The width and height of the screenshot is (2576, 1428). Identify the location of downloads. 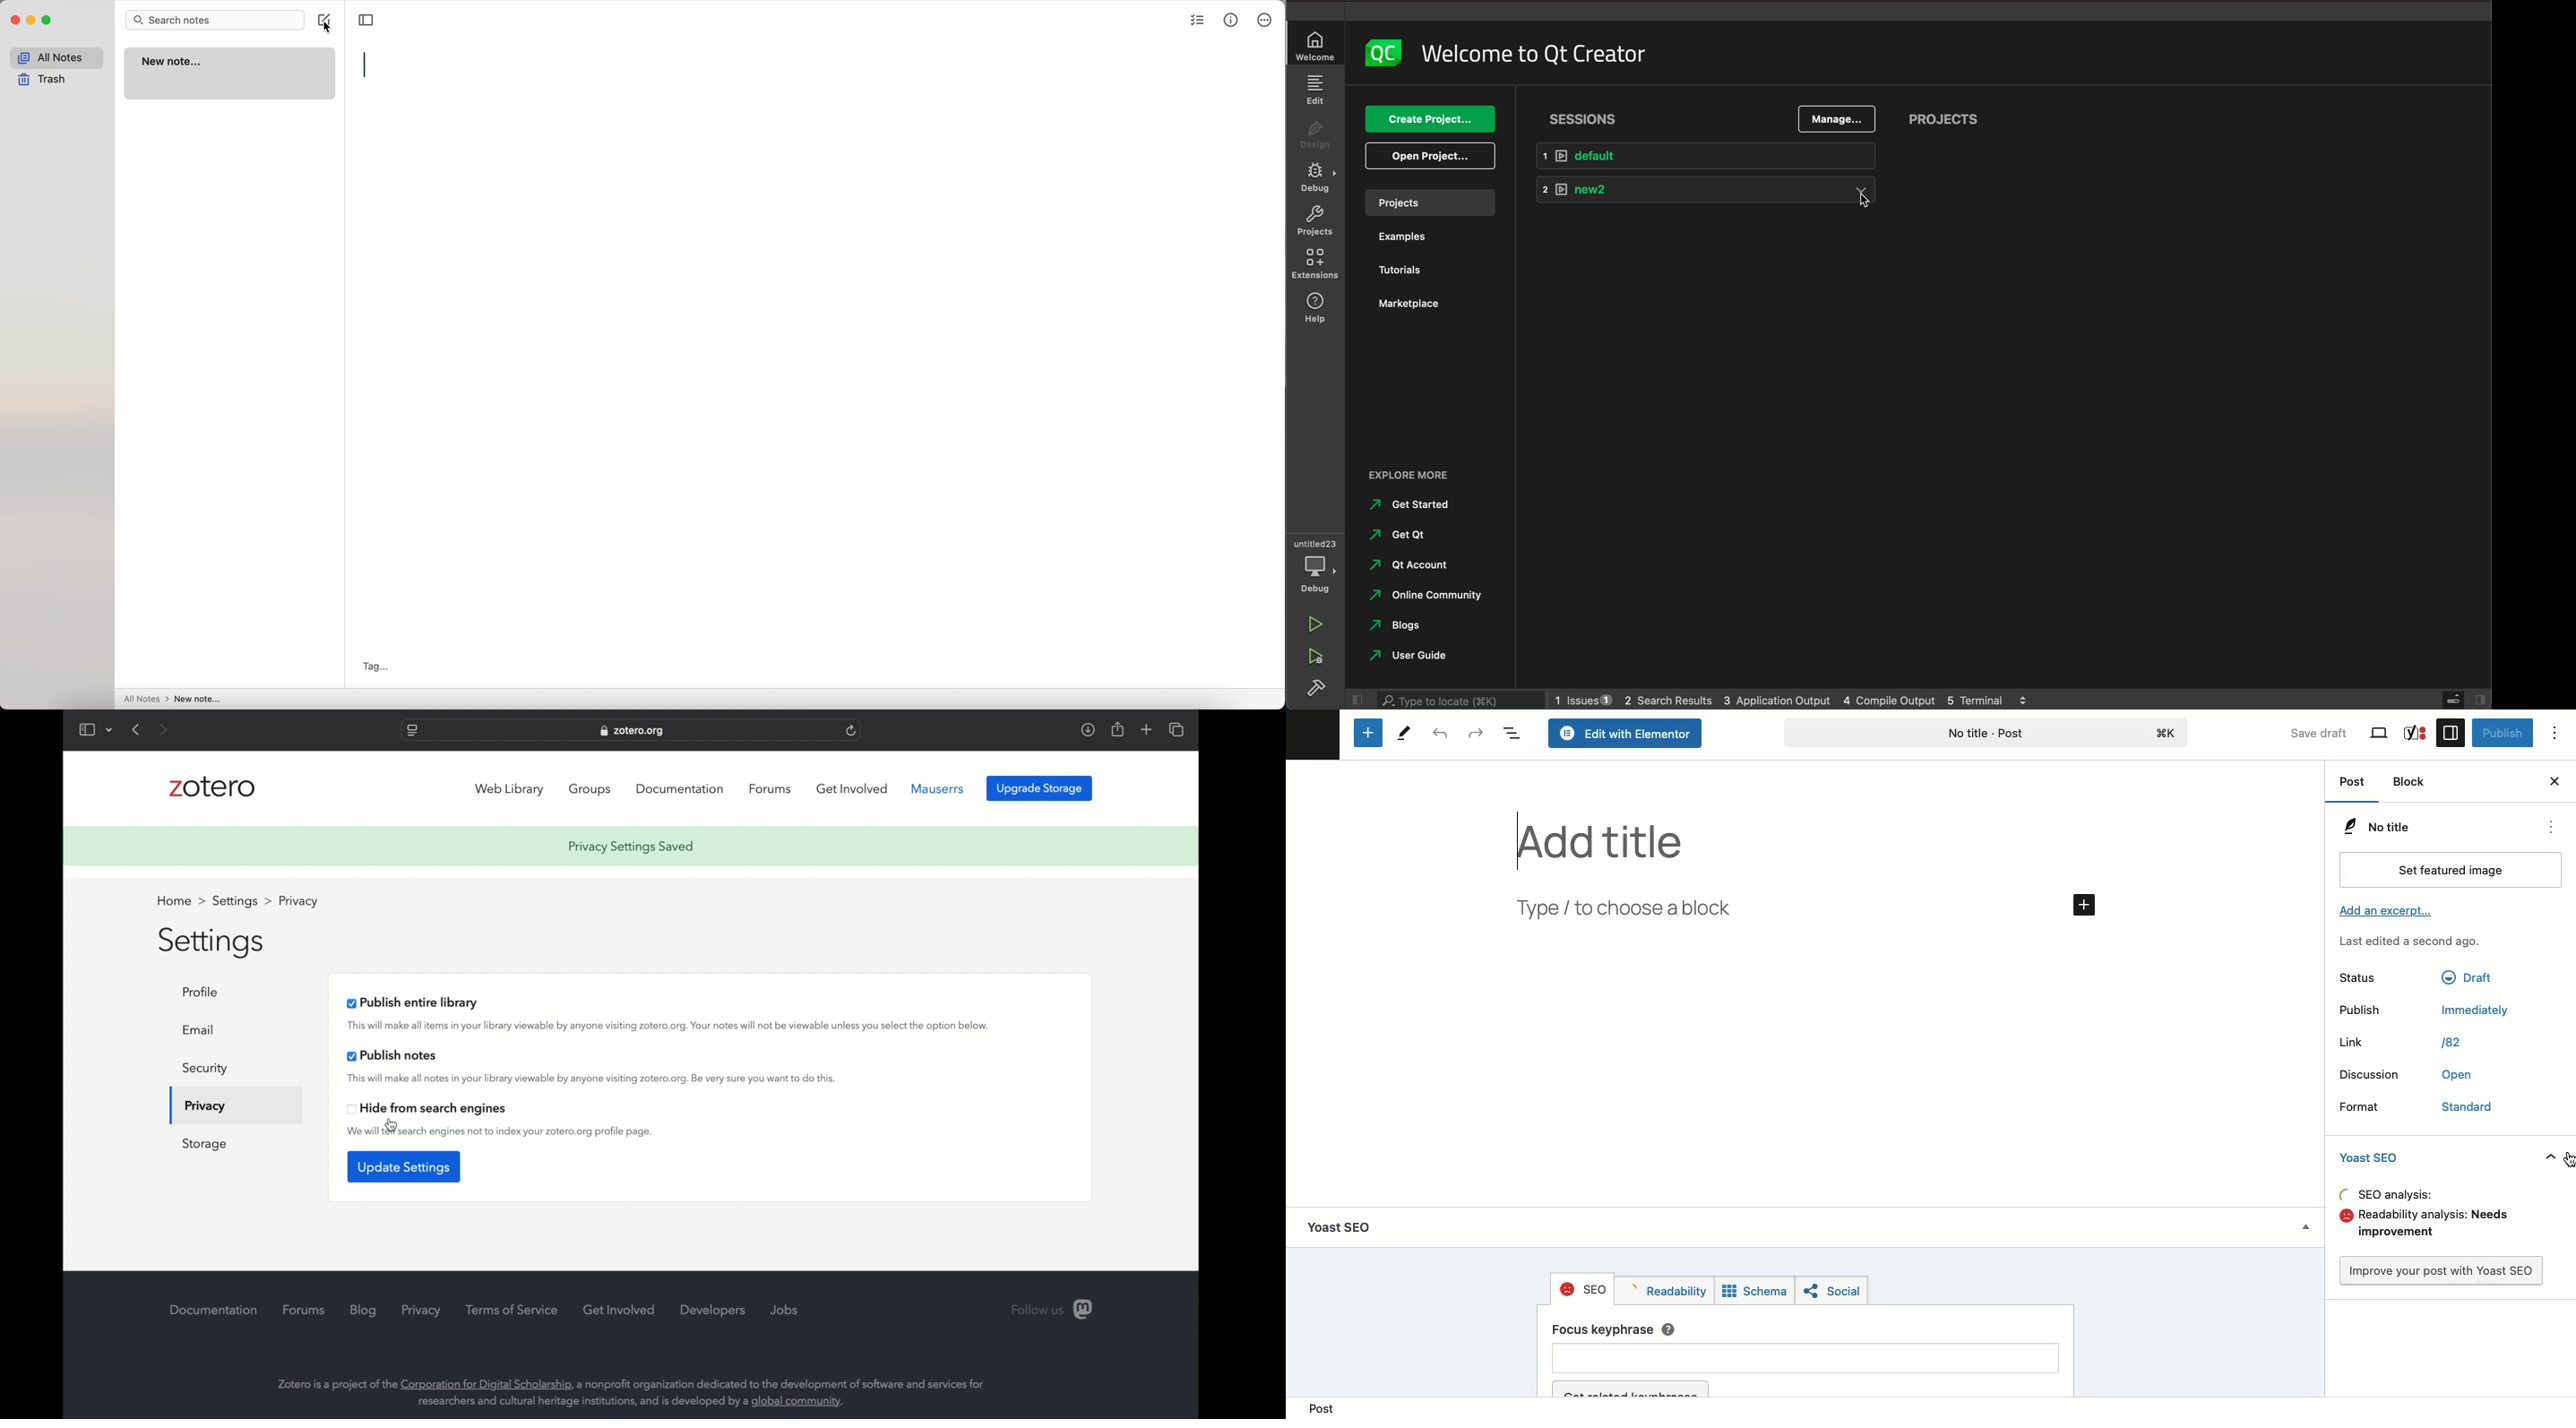
(1087, 731).